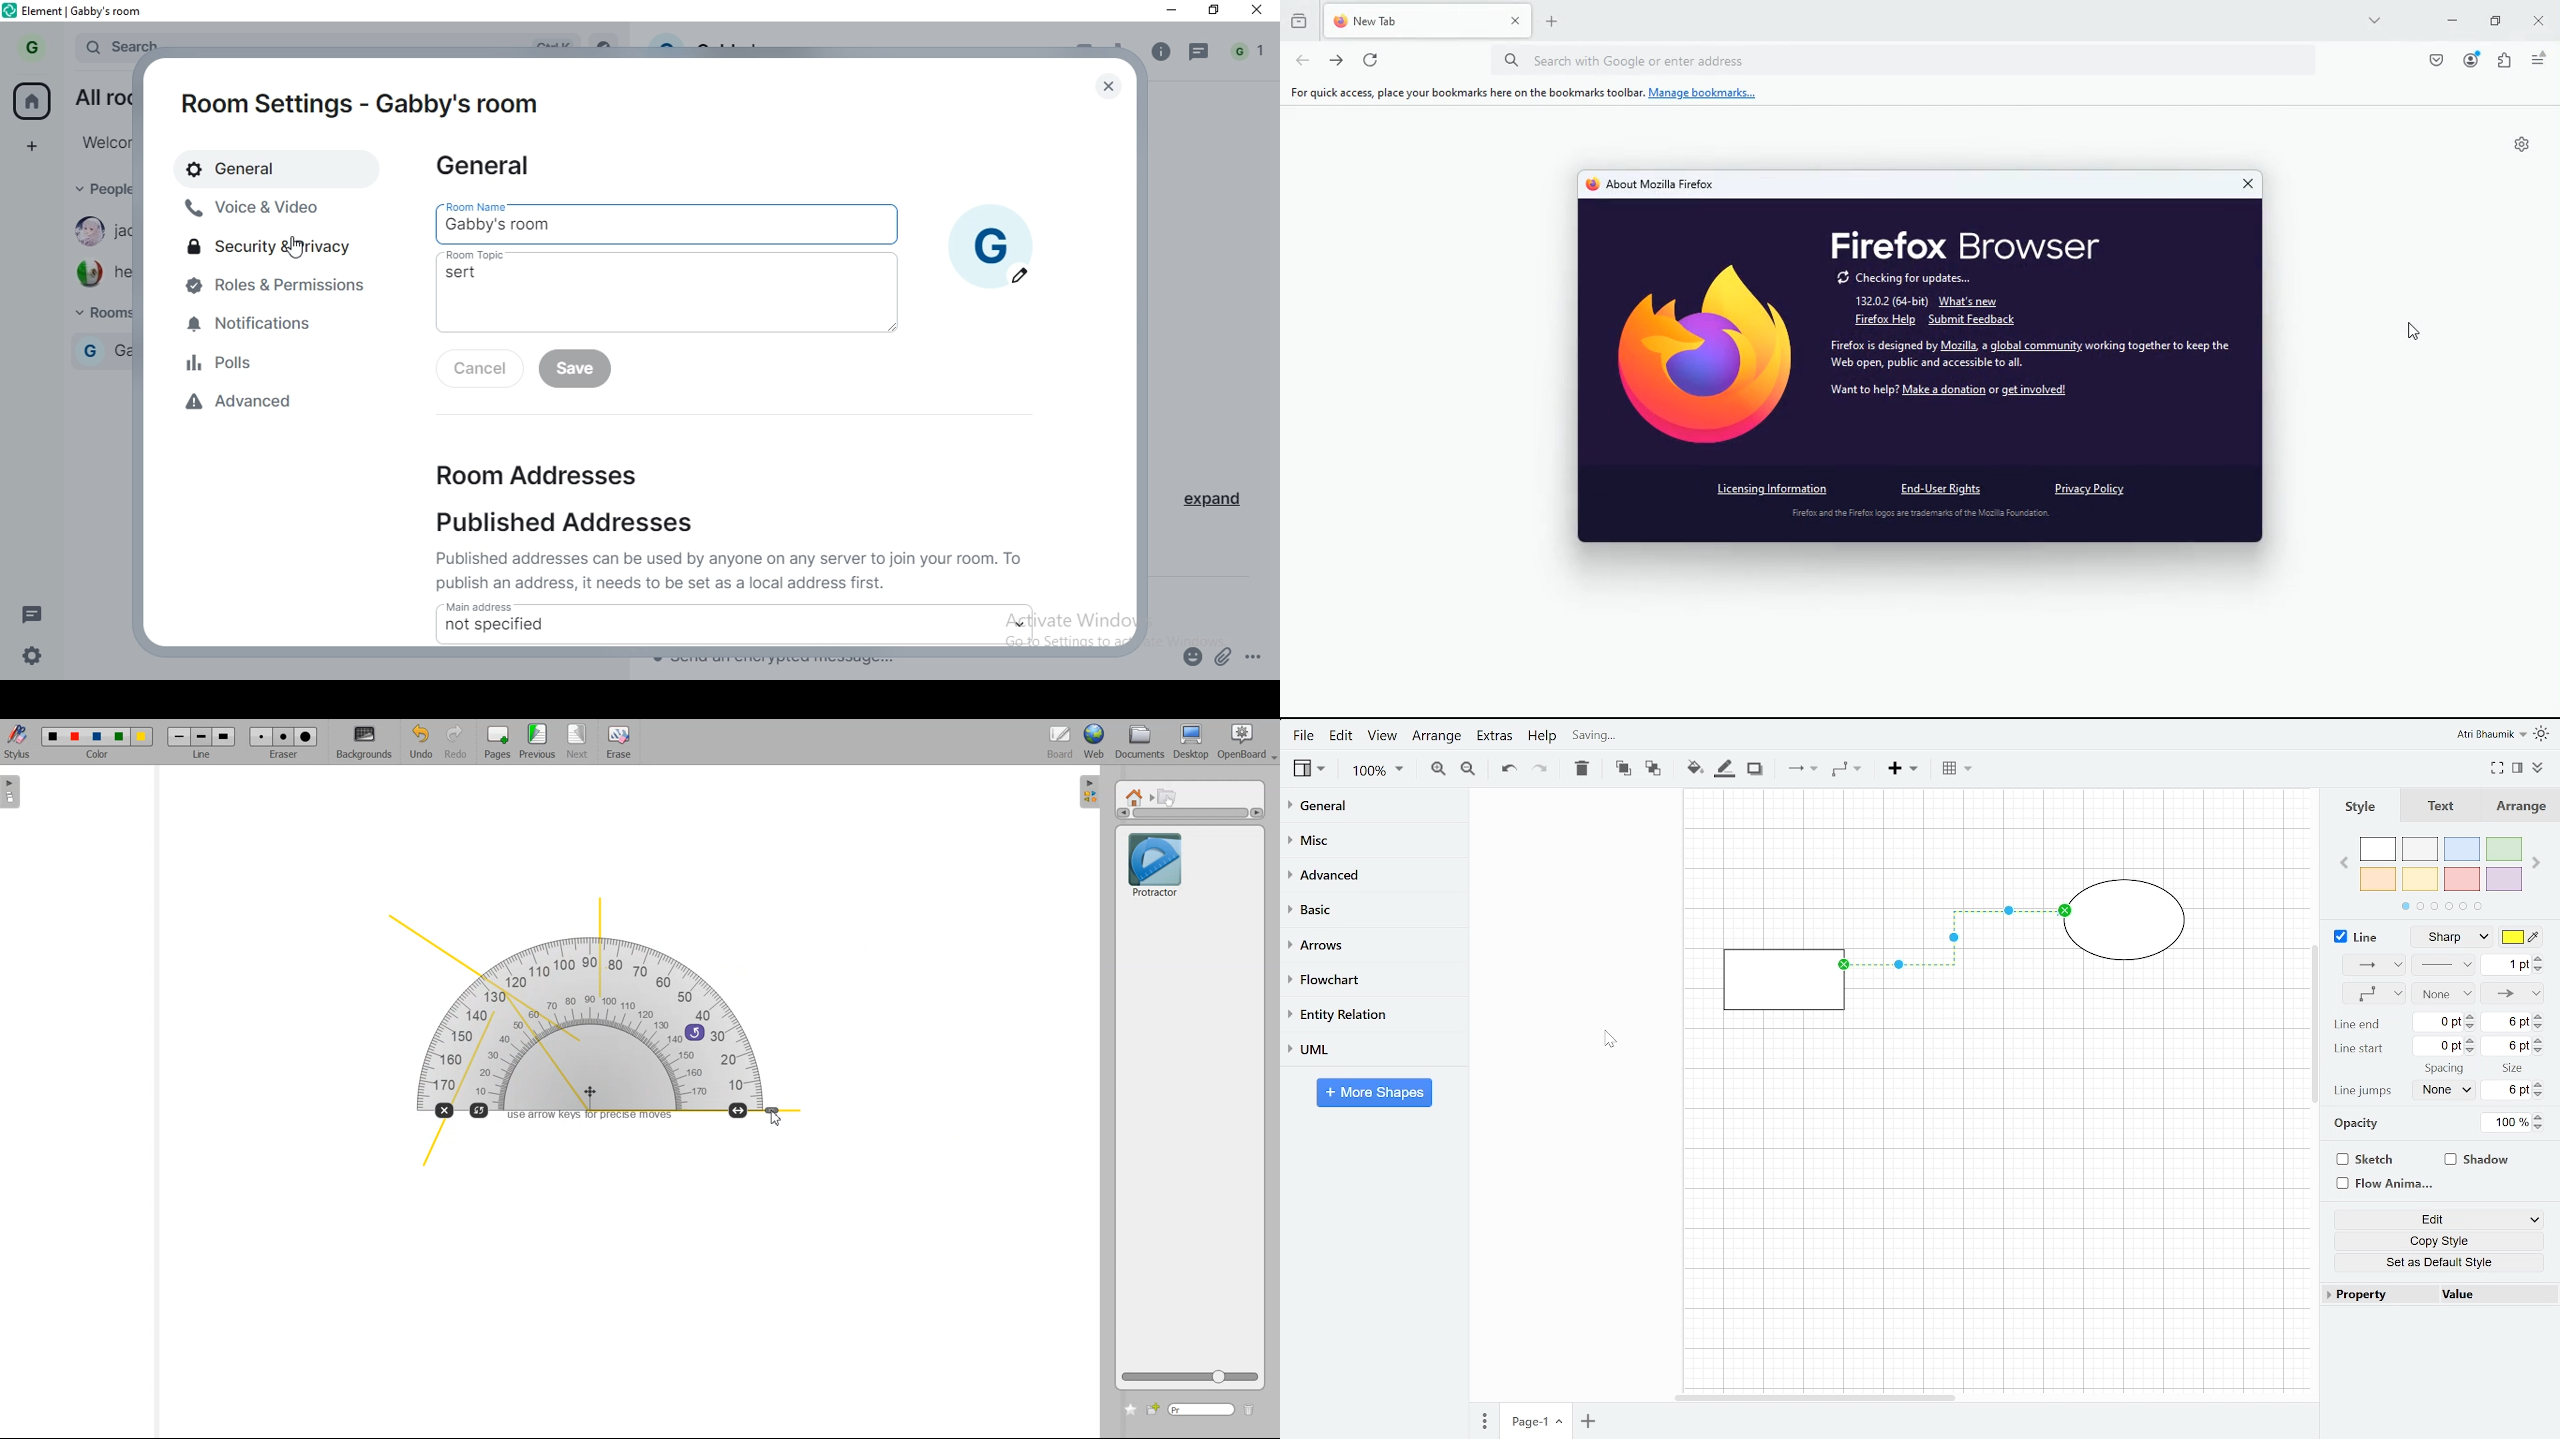 This screenshot has height=1456, width=2576. Describe the element at coordinates (1921, 514) in the screenshot. I see `disclaimer` at that location.